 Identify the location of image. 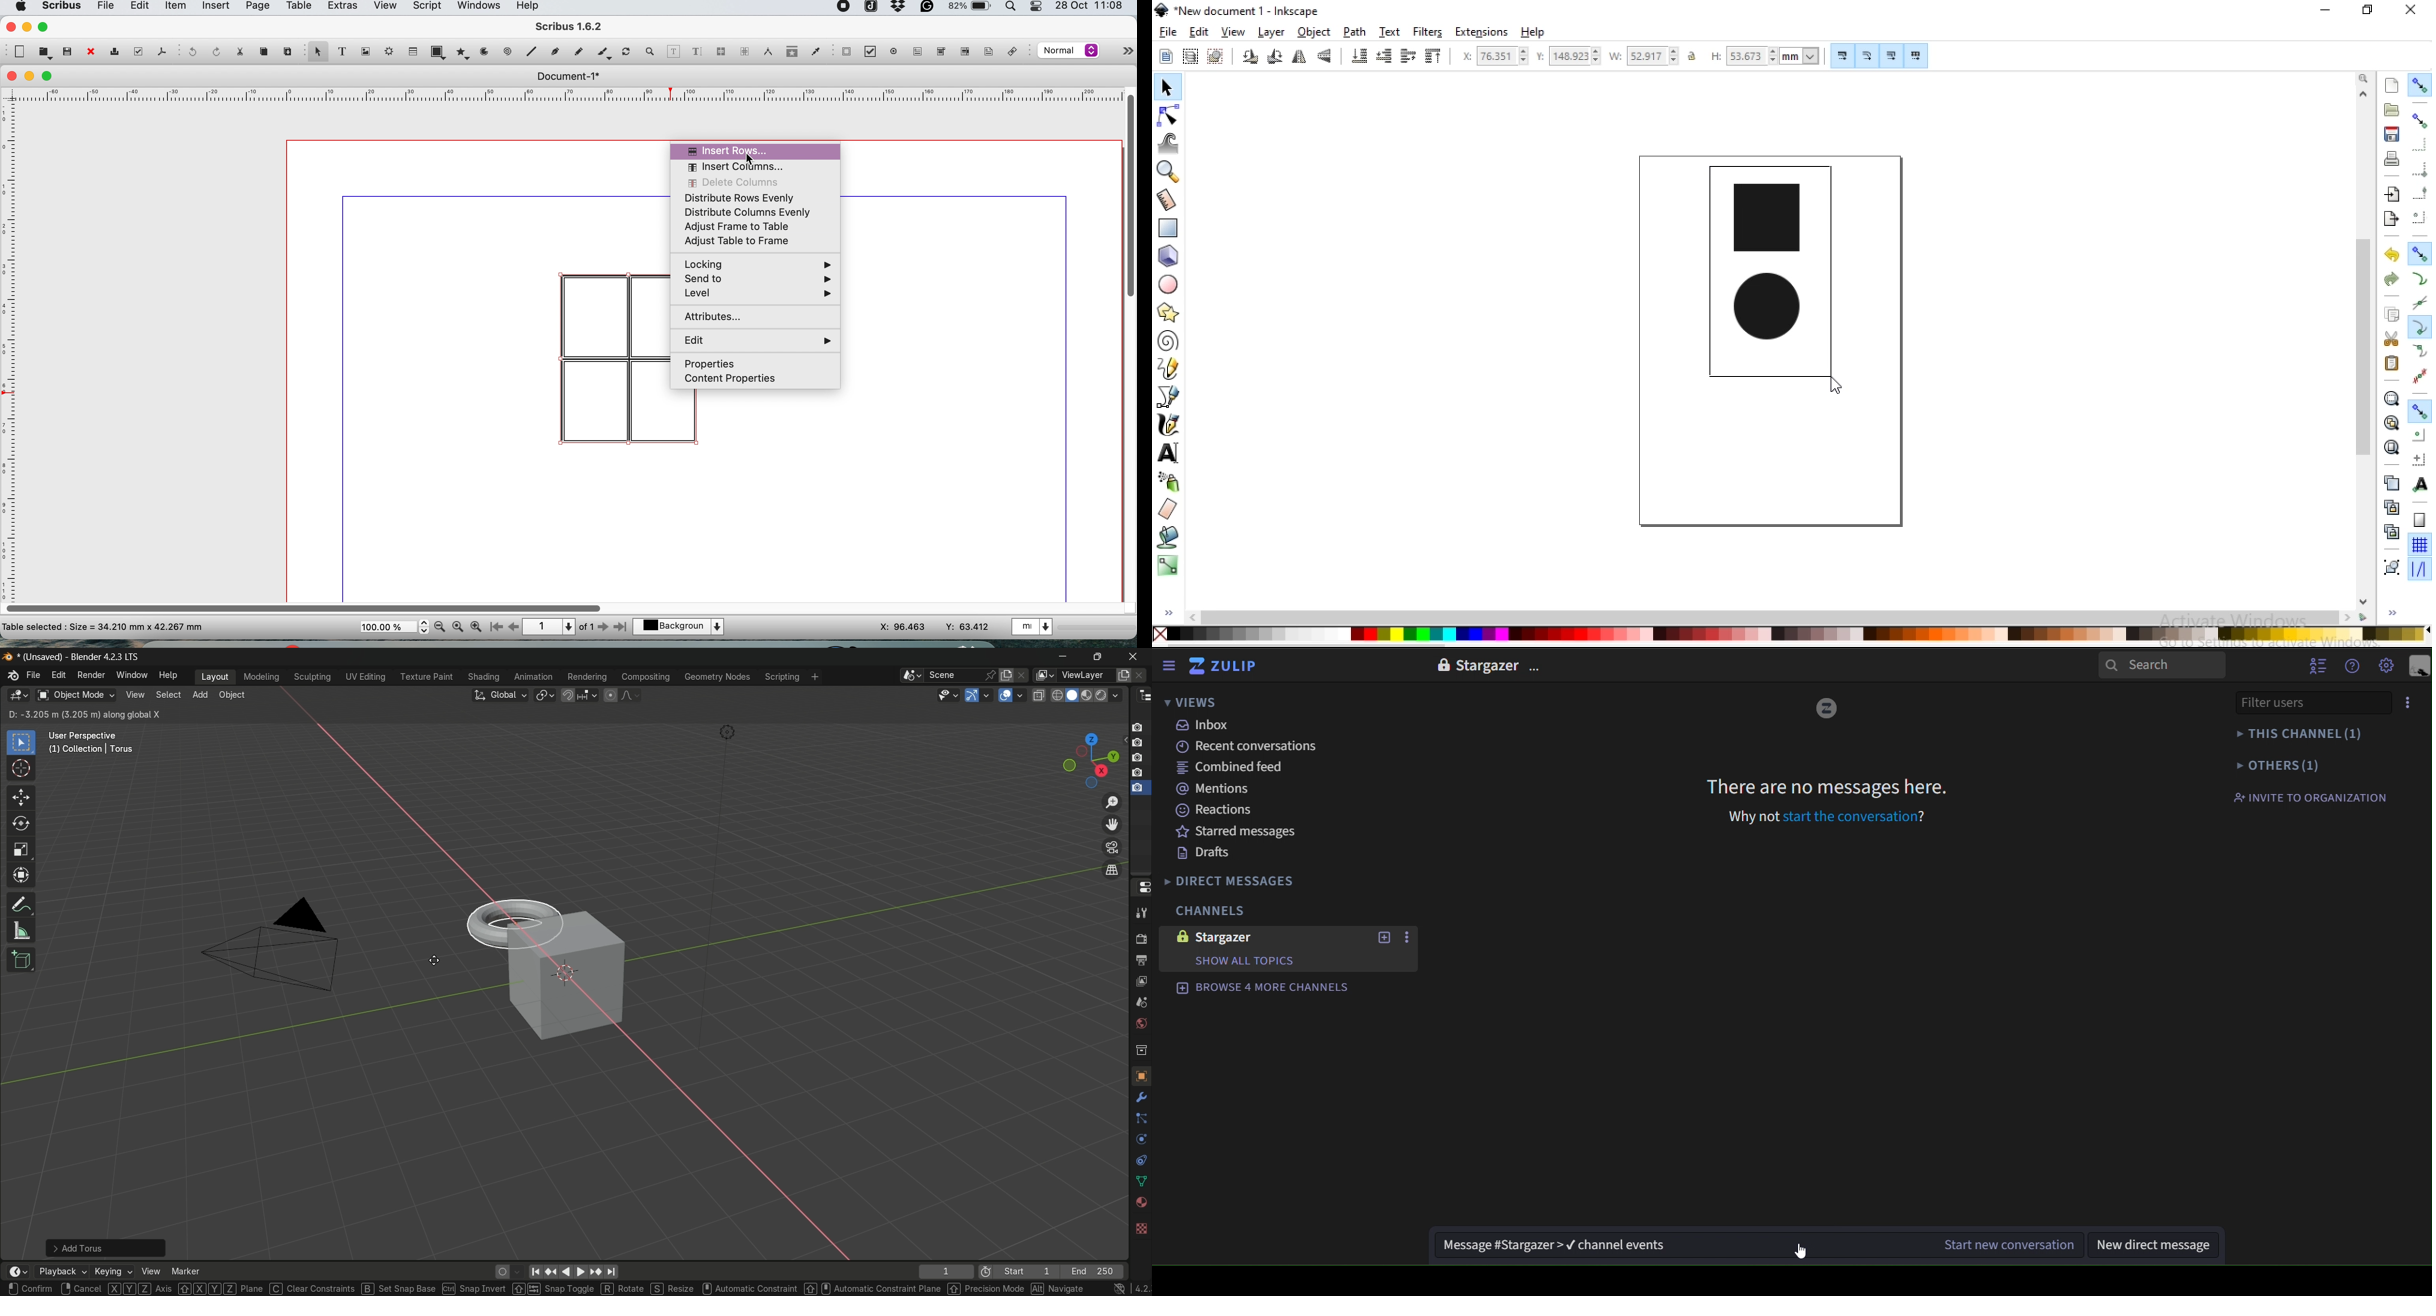
(1179, 936).